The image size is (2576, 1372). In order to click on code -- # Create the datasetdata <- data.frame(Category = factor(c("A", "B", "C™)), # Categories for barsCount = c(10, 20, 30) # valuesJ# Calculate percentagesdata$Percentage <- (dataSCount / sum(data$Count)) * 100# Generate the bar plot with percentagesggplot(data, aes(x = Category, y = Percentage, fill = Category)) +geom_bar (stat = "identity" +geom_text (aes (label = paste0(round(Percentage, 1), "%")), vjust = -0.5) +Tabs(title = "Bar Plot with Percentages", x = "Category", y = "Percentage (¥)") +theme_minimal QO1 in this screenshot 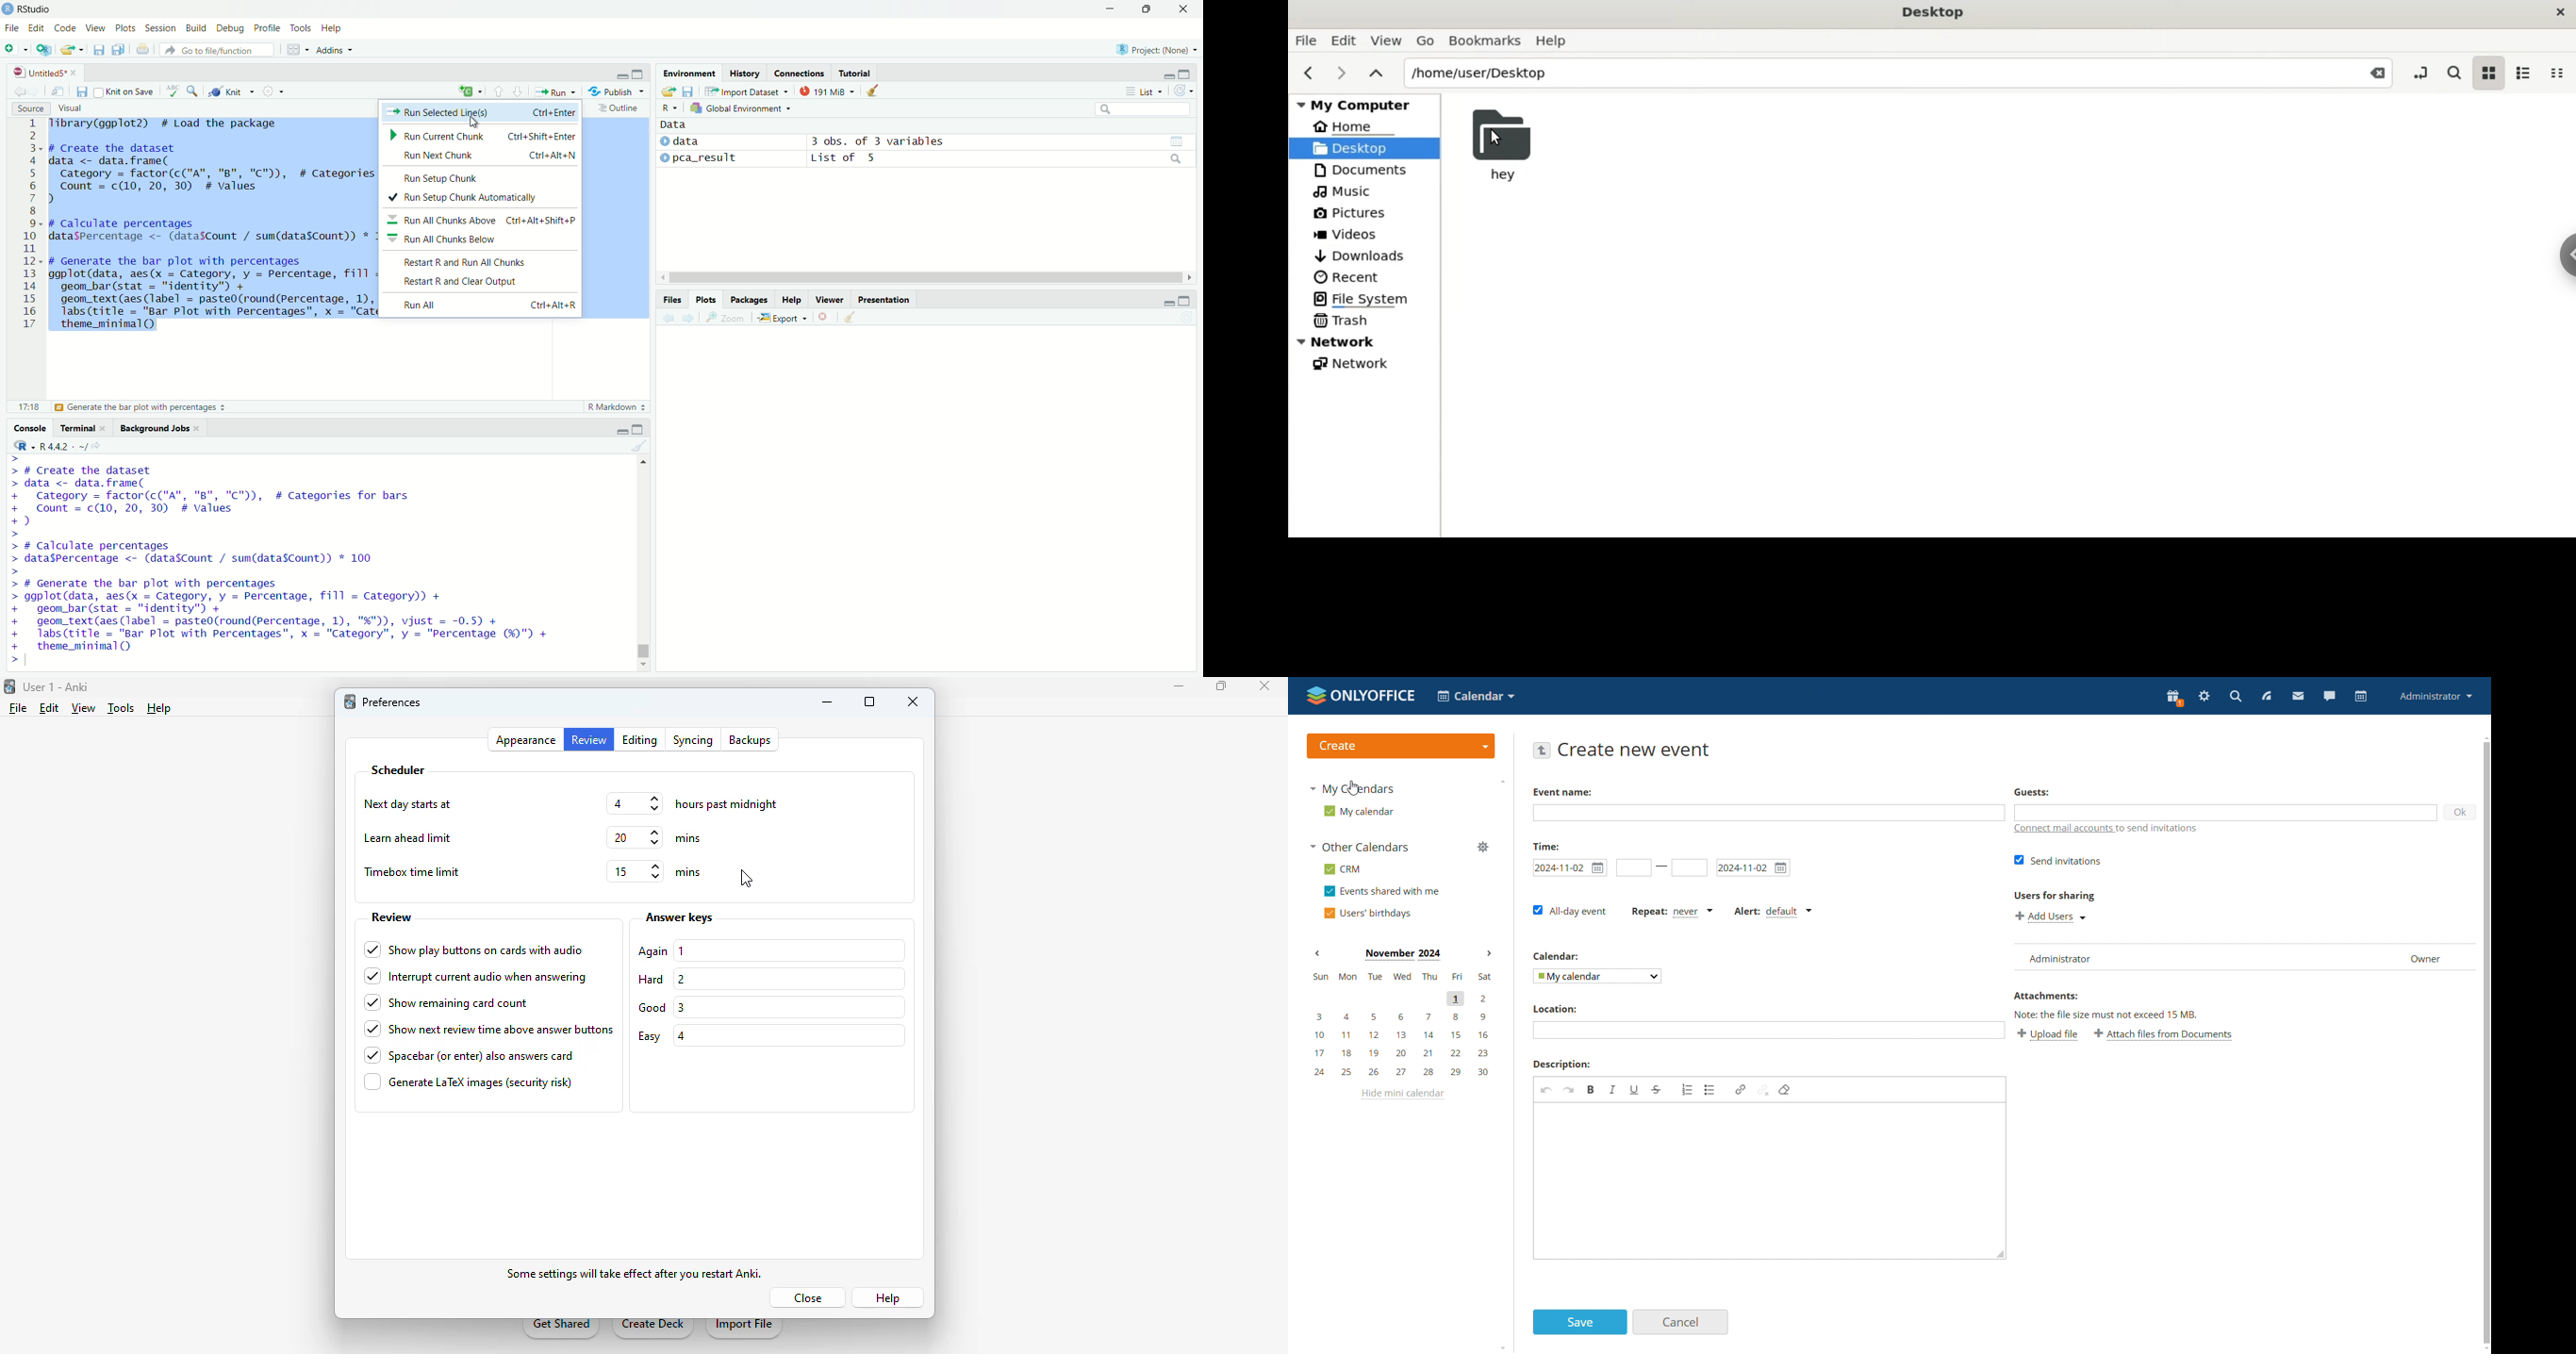, I will do `click(293, 561)`.